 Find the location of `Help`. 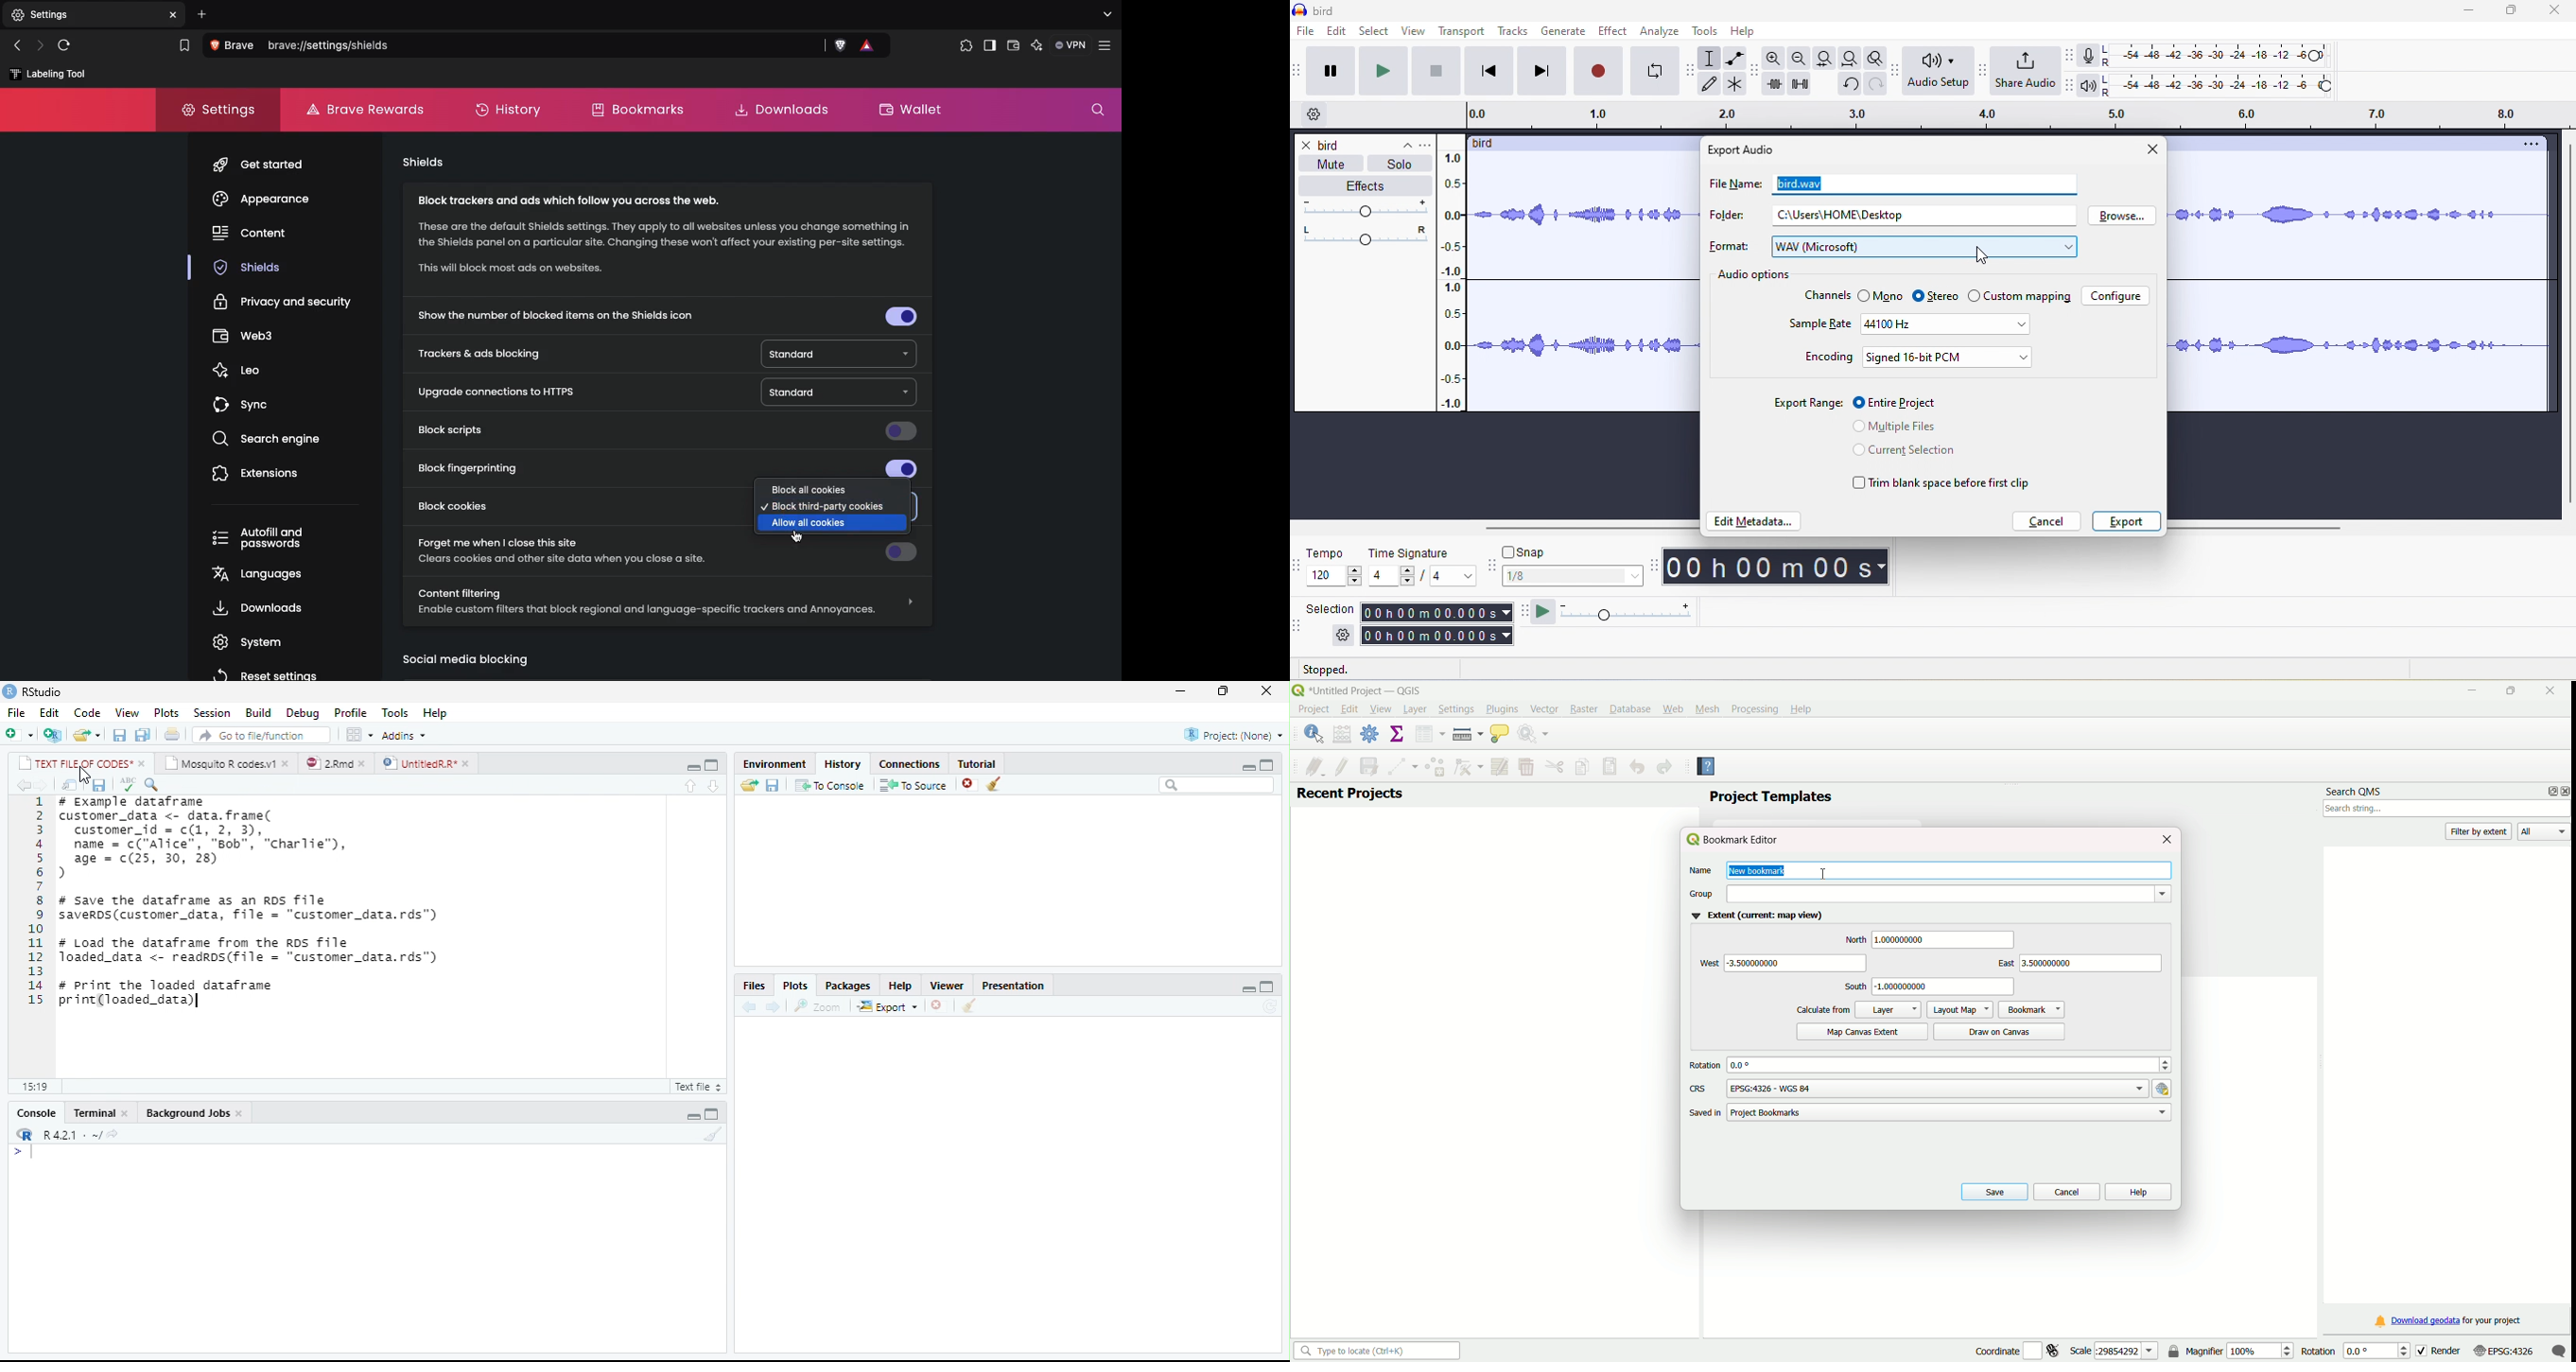

Help is located at coordinates (436, 713).